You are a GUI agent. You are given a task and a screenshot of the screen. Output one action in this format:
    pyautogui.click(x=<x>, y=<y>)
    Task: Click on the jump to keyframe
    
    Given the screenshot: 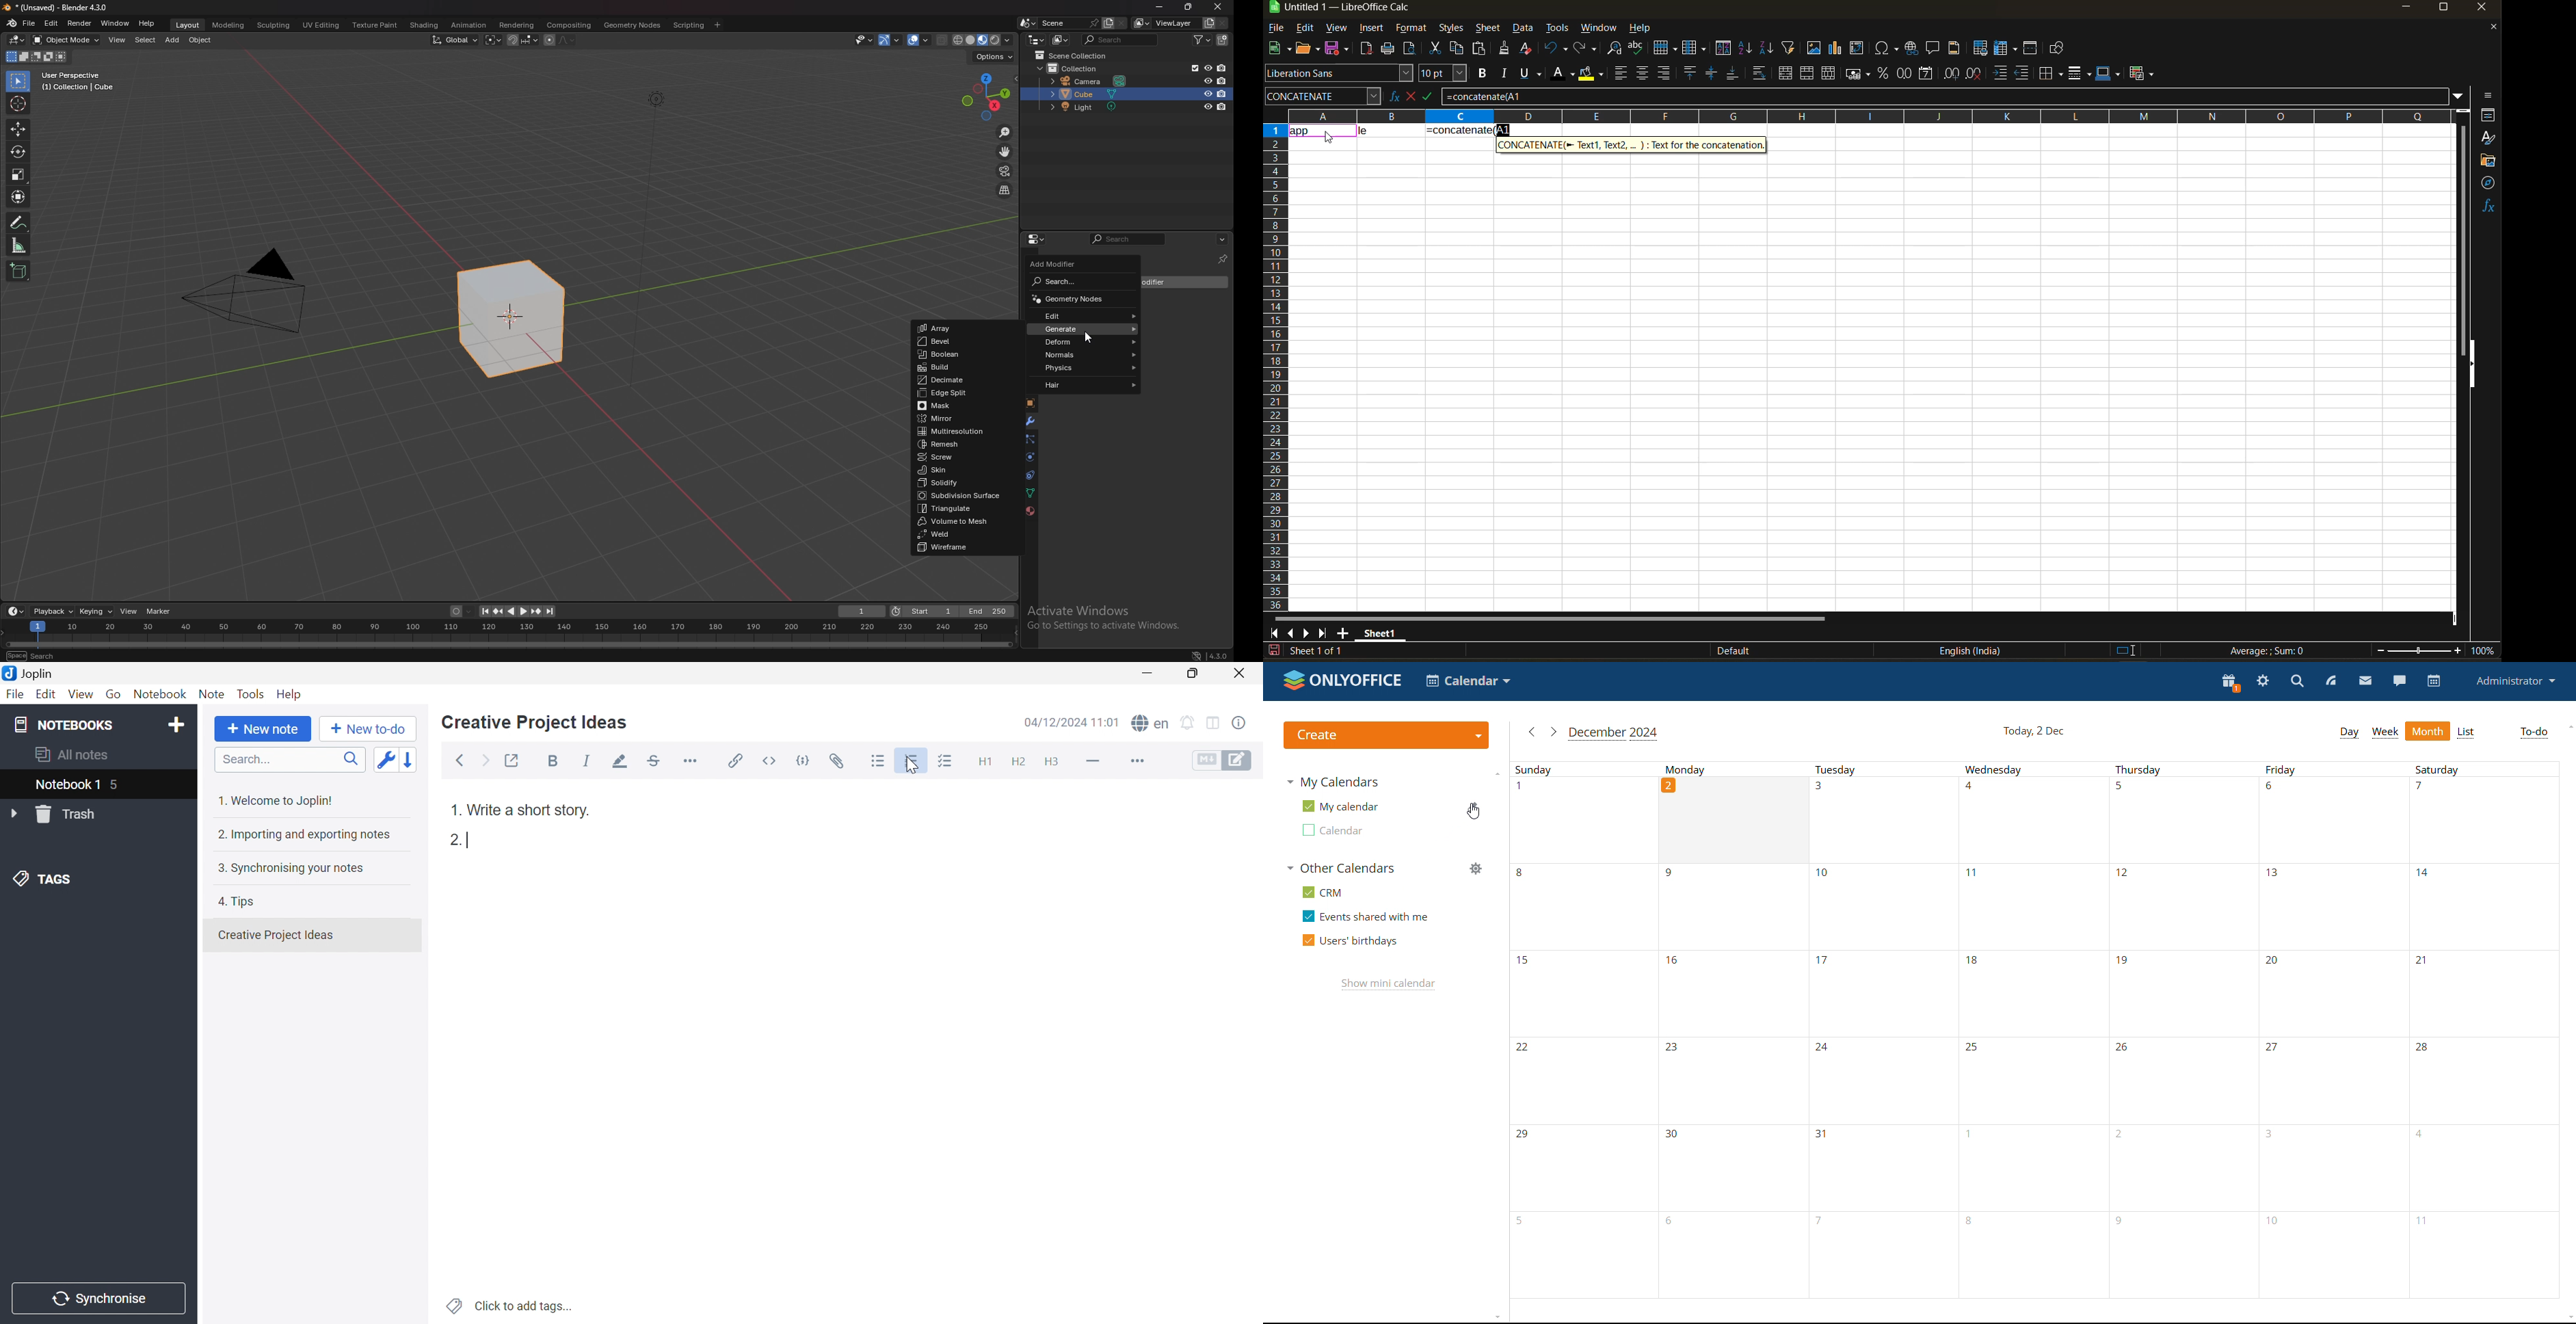 What is the action you would take?
    pyautogui.click(x=498, y=611)
    